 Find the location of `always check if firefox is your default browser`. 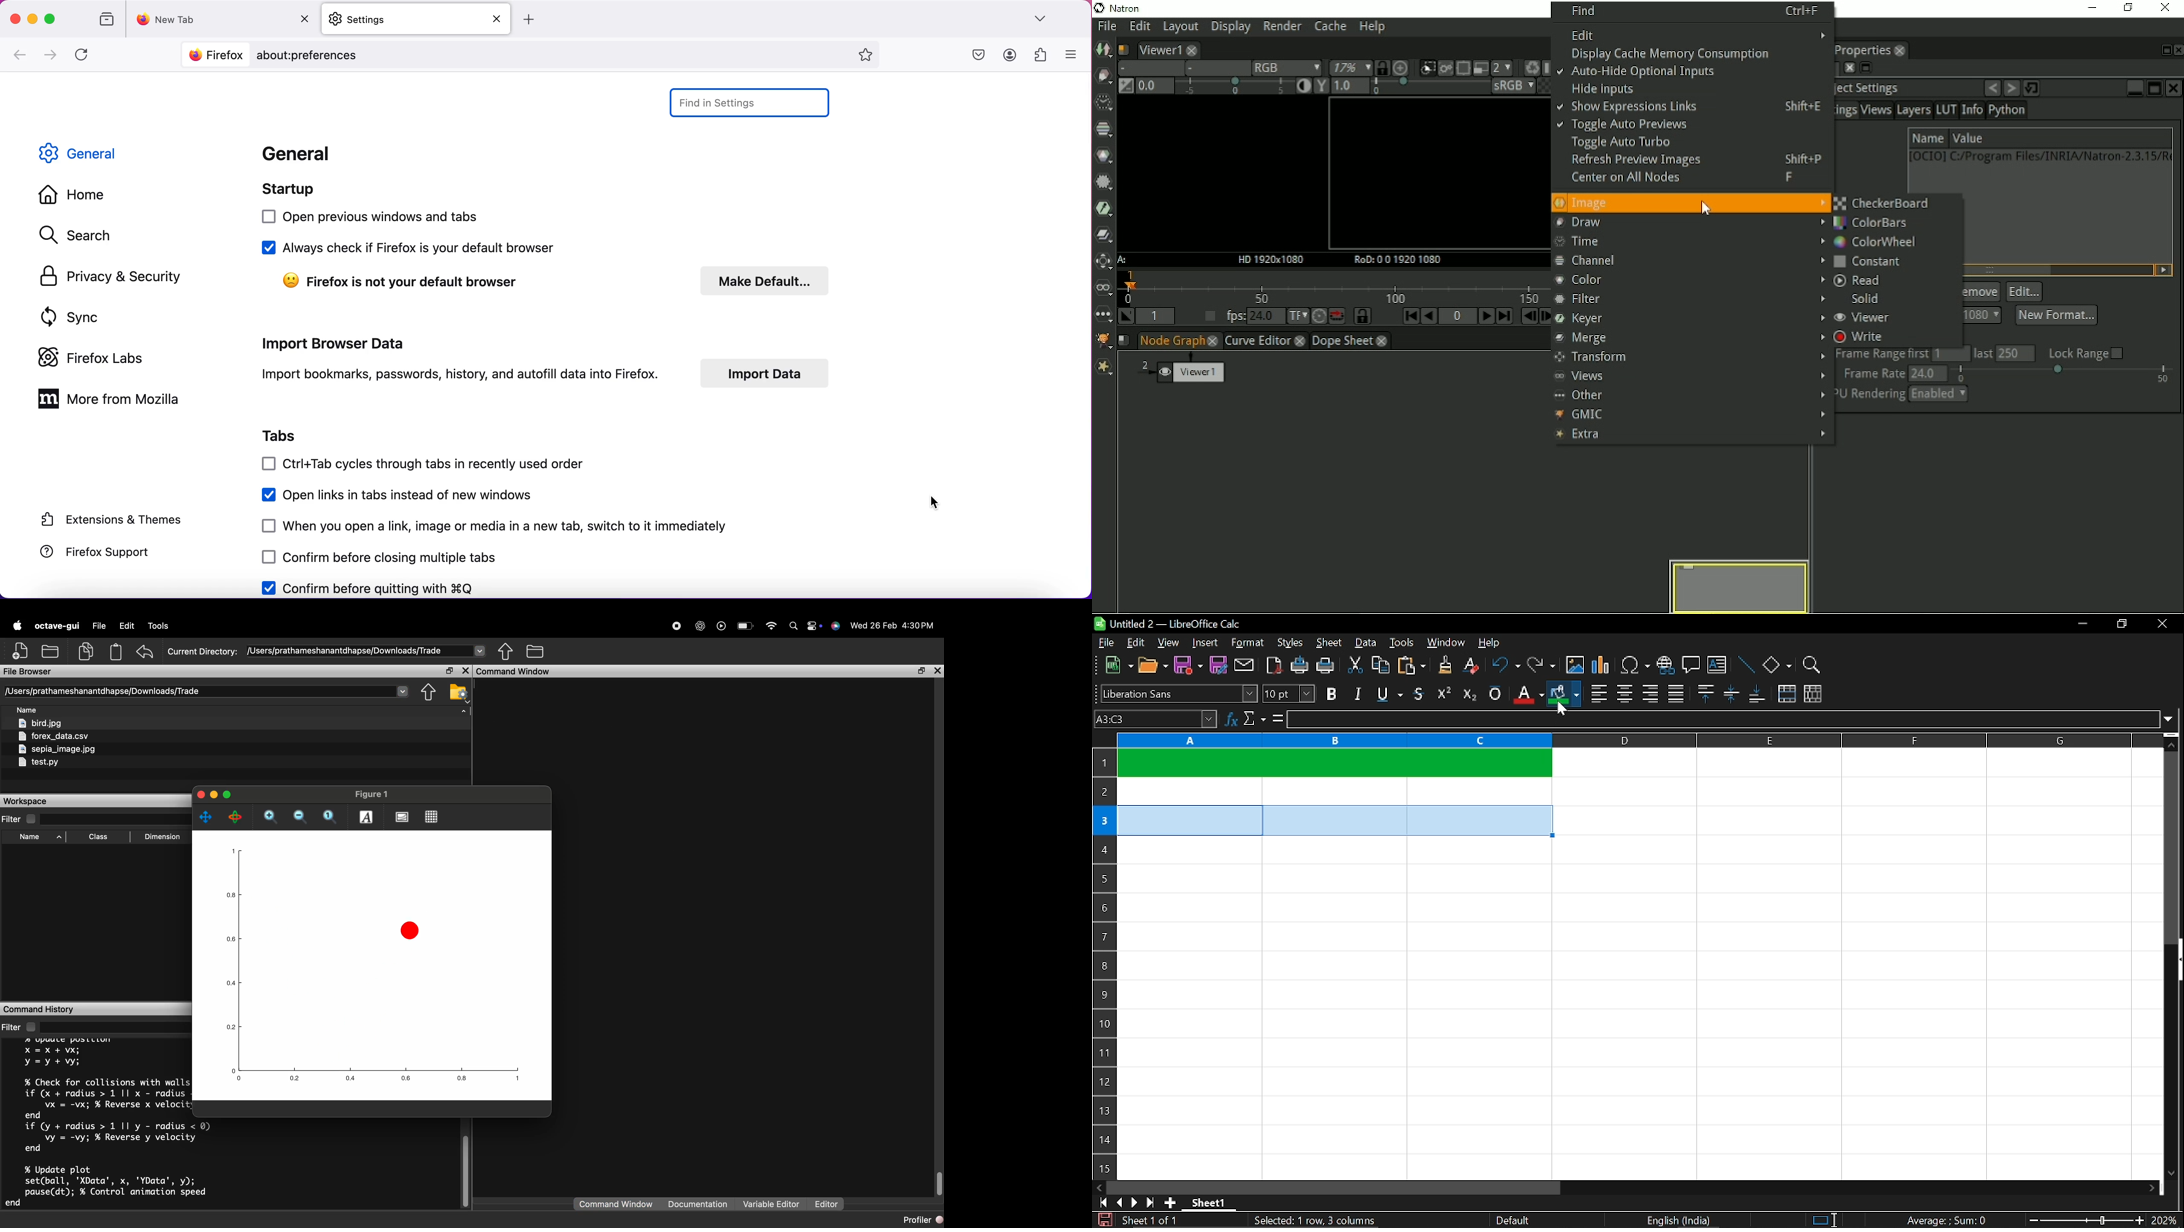

always check if firefox is your default browser is located at coordinates (412, 247).